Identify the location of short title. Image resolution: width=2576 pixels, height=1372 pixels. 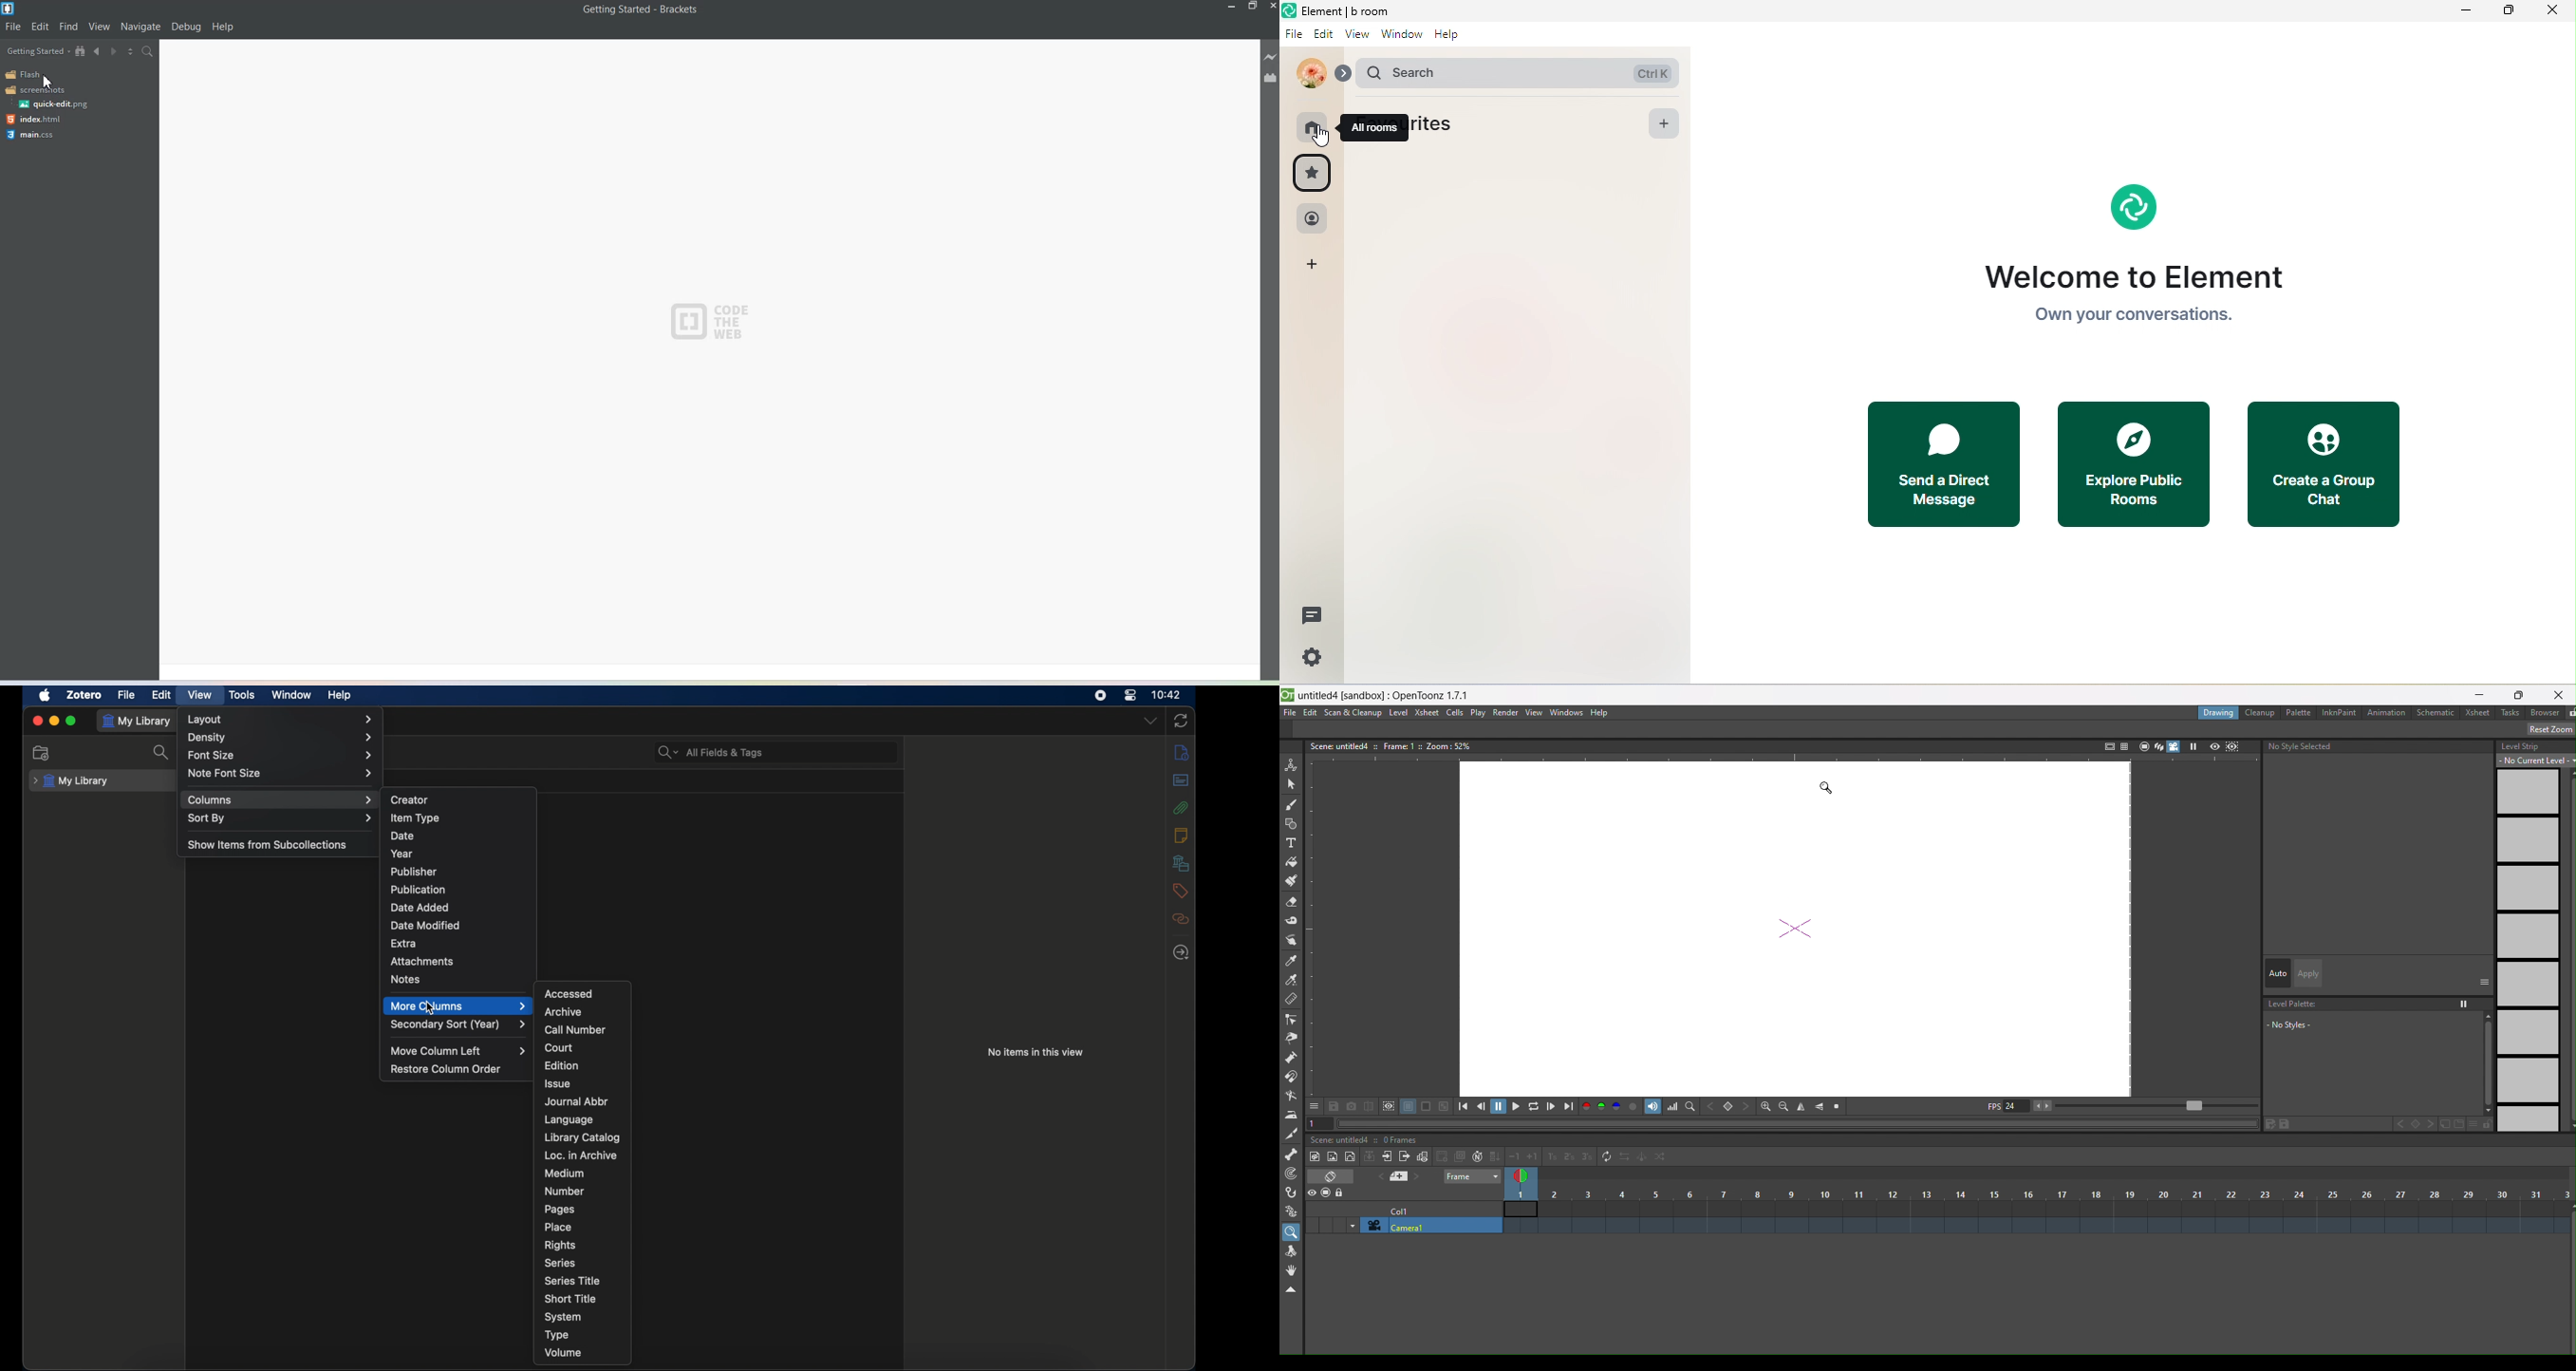
(571, 1298).